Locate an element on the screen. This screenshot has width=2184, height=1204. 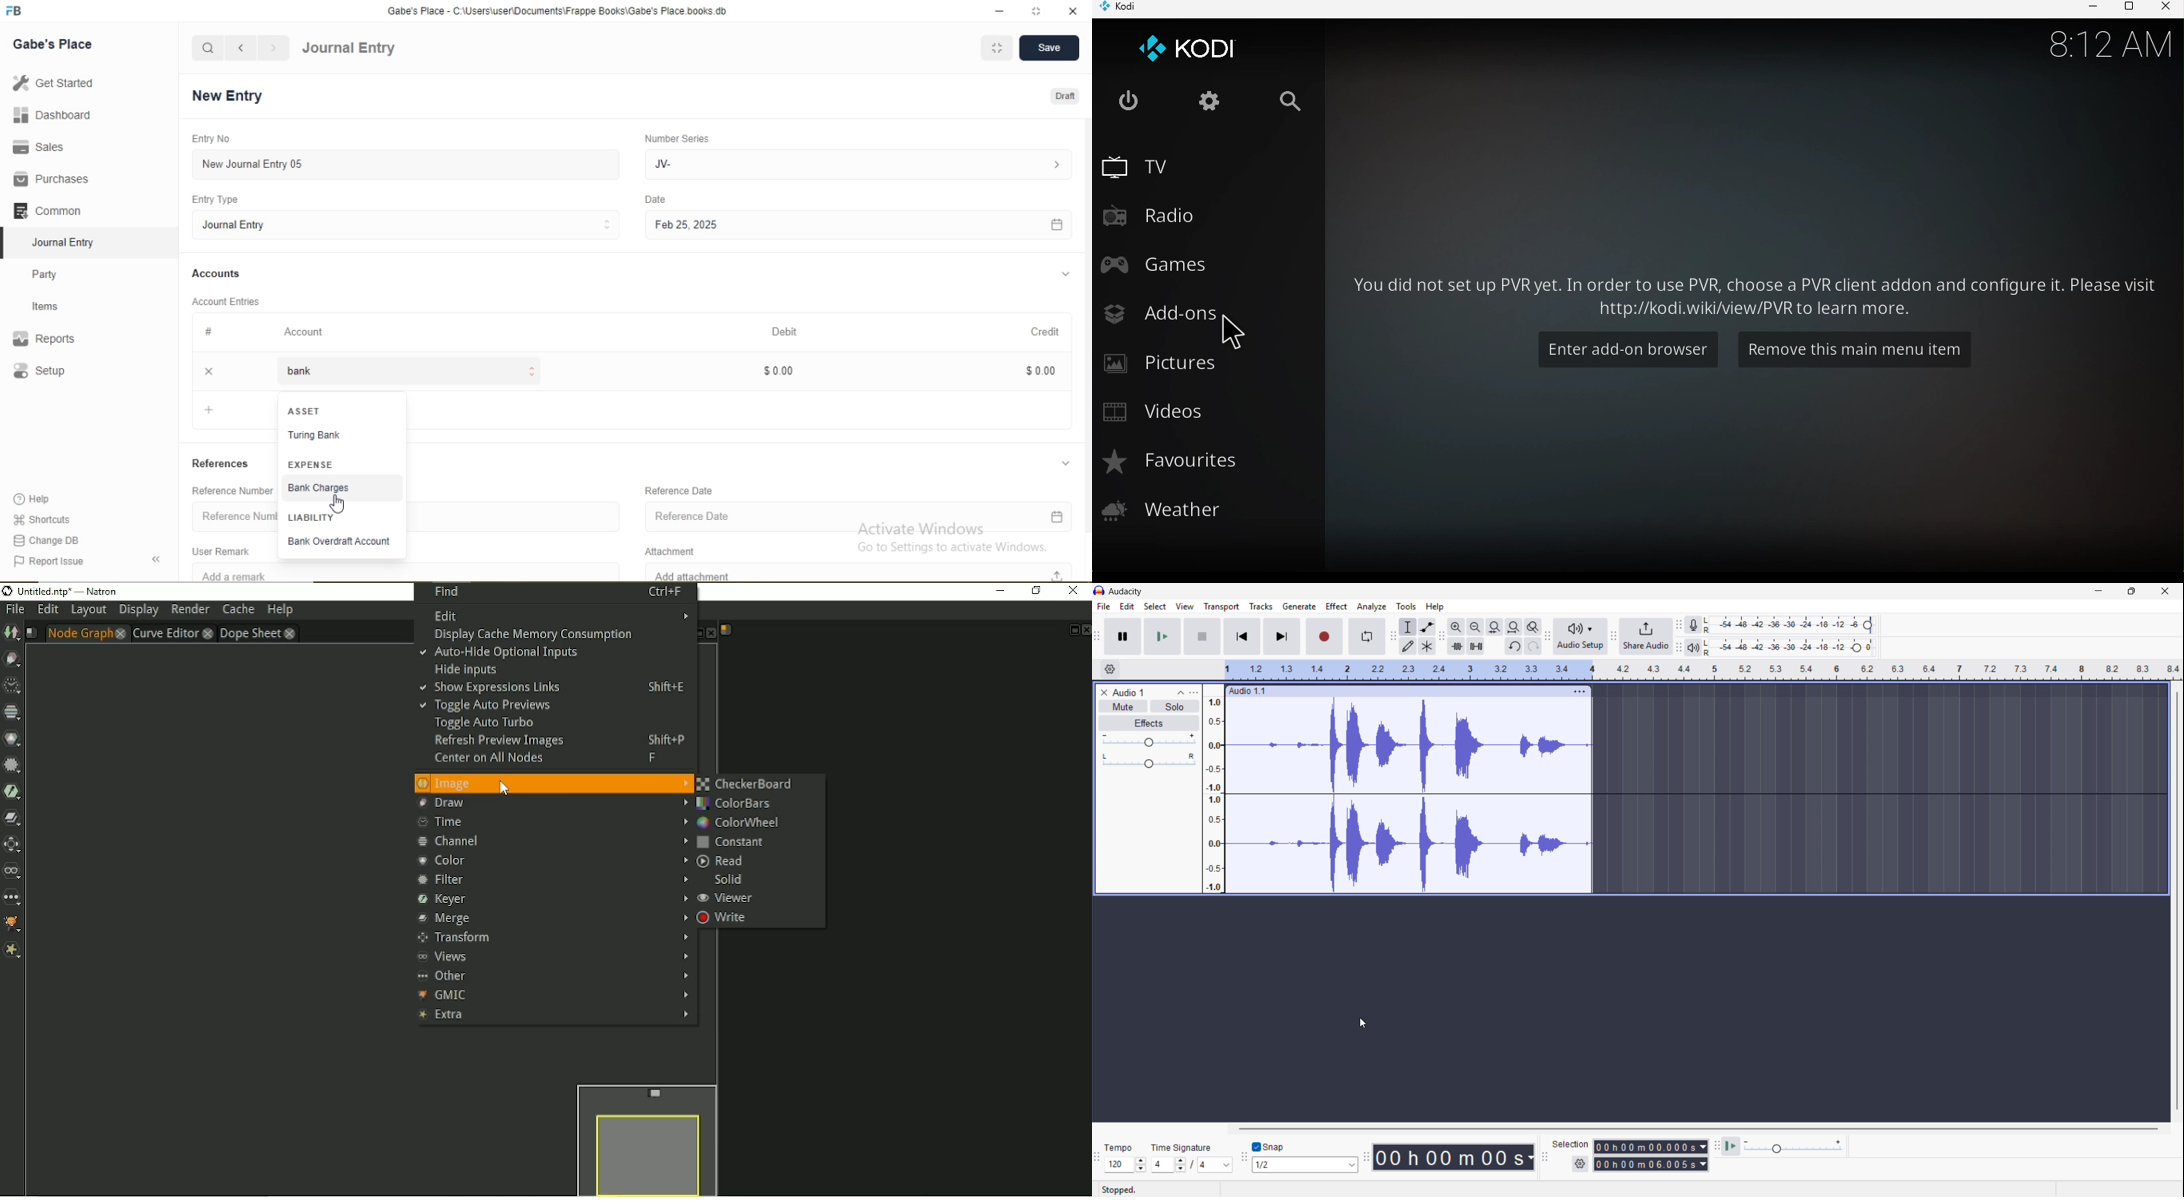
Common is located at coordinates (51, 209).